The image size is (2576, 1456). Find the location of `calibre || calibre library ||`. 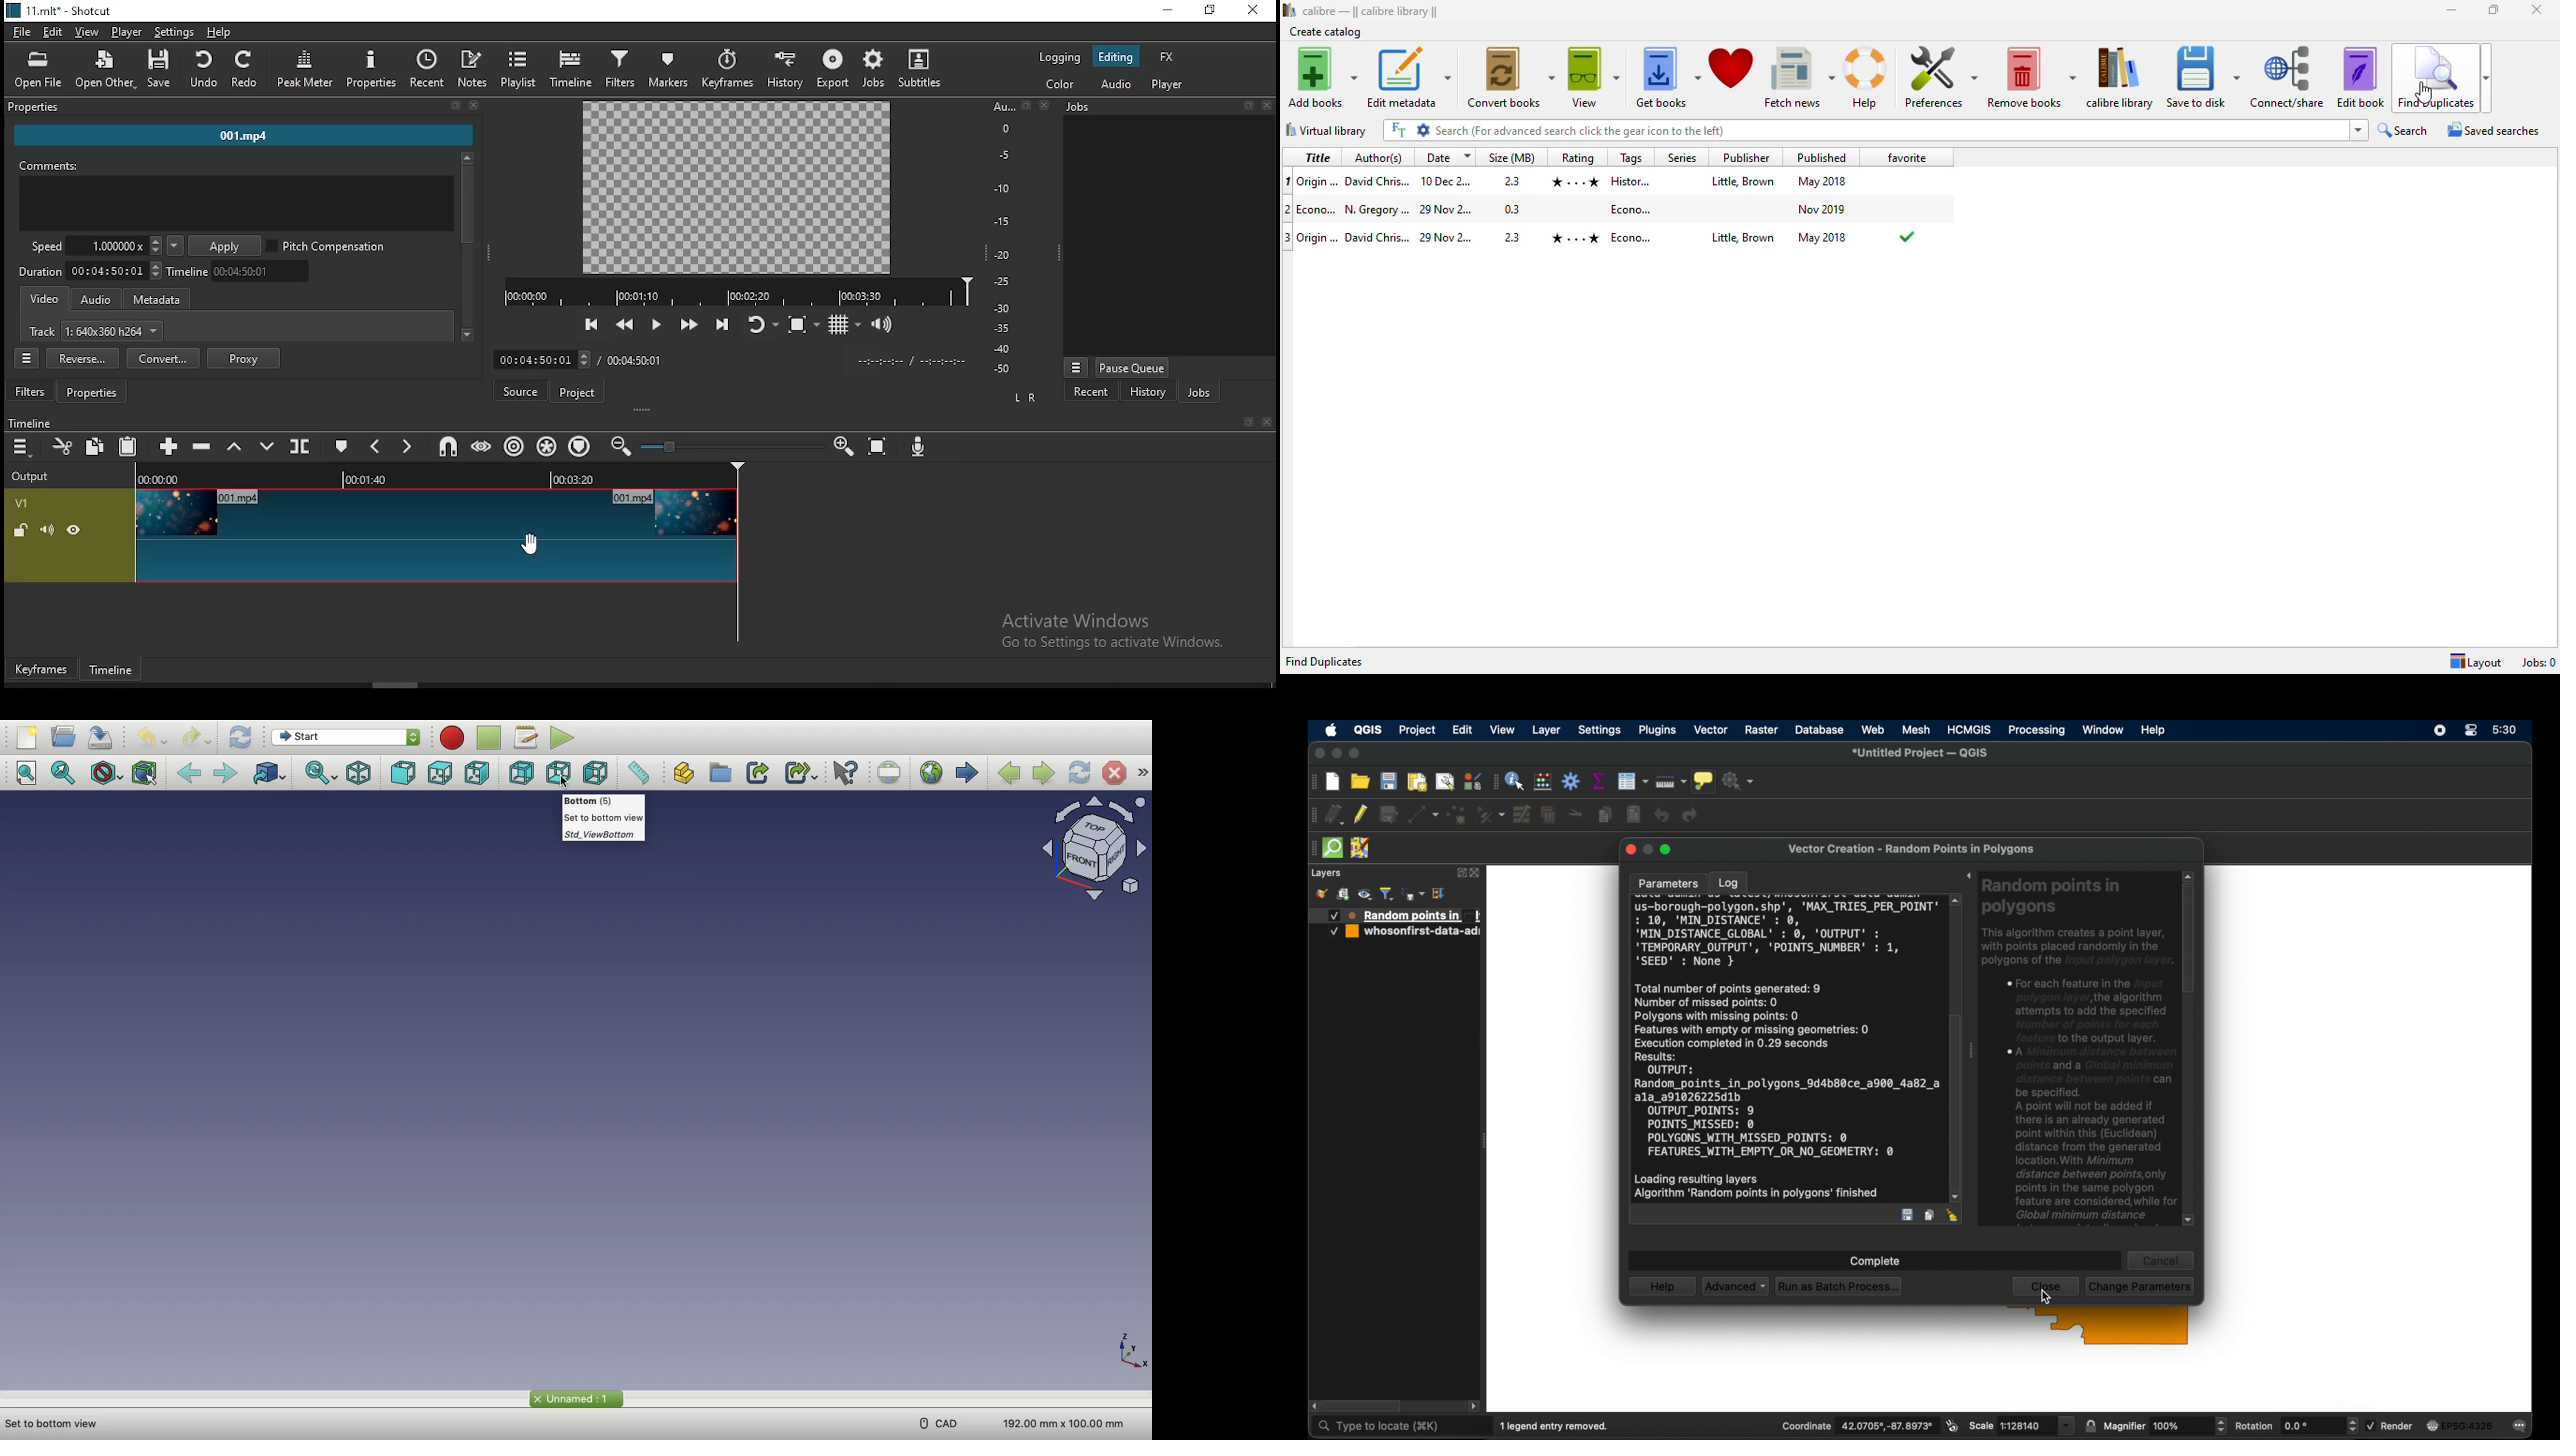

calibre || calibre library || is located at coordinates (1370, 11).